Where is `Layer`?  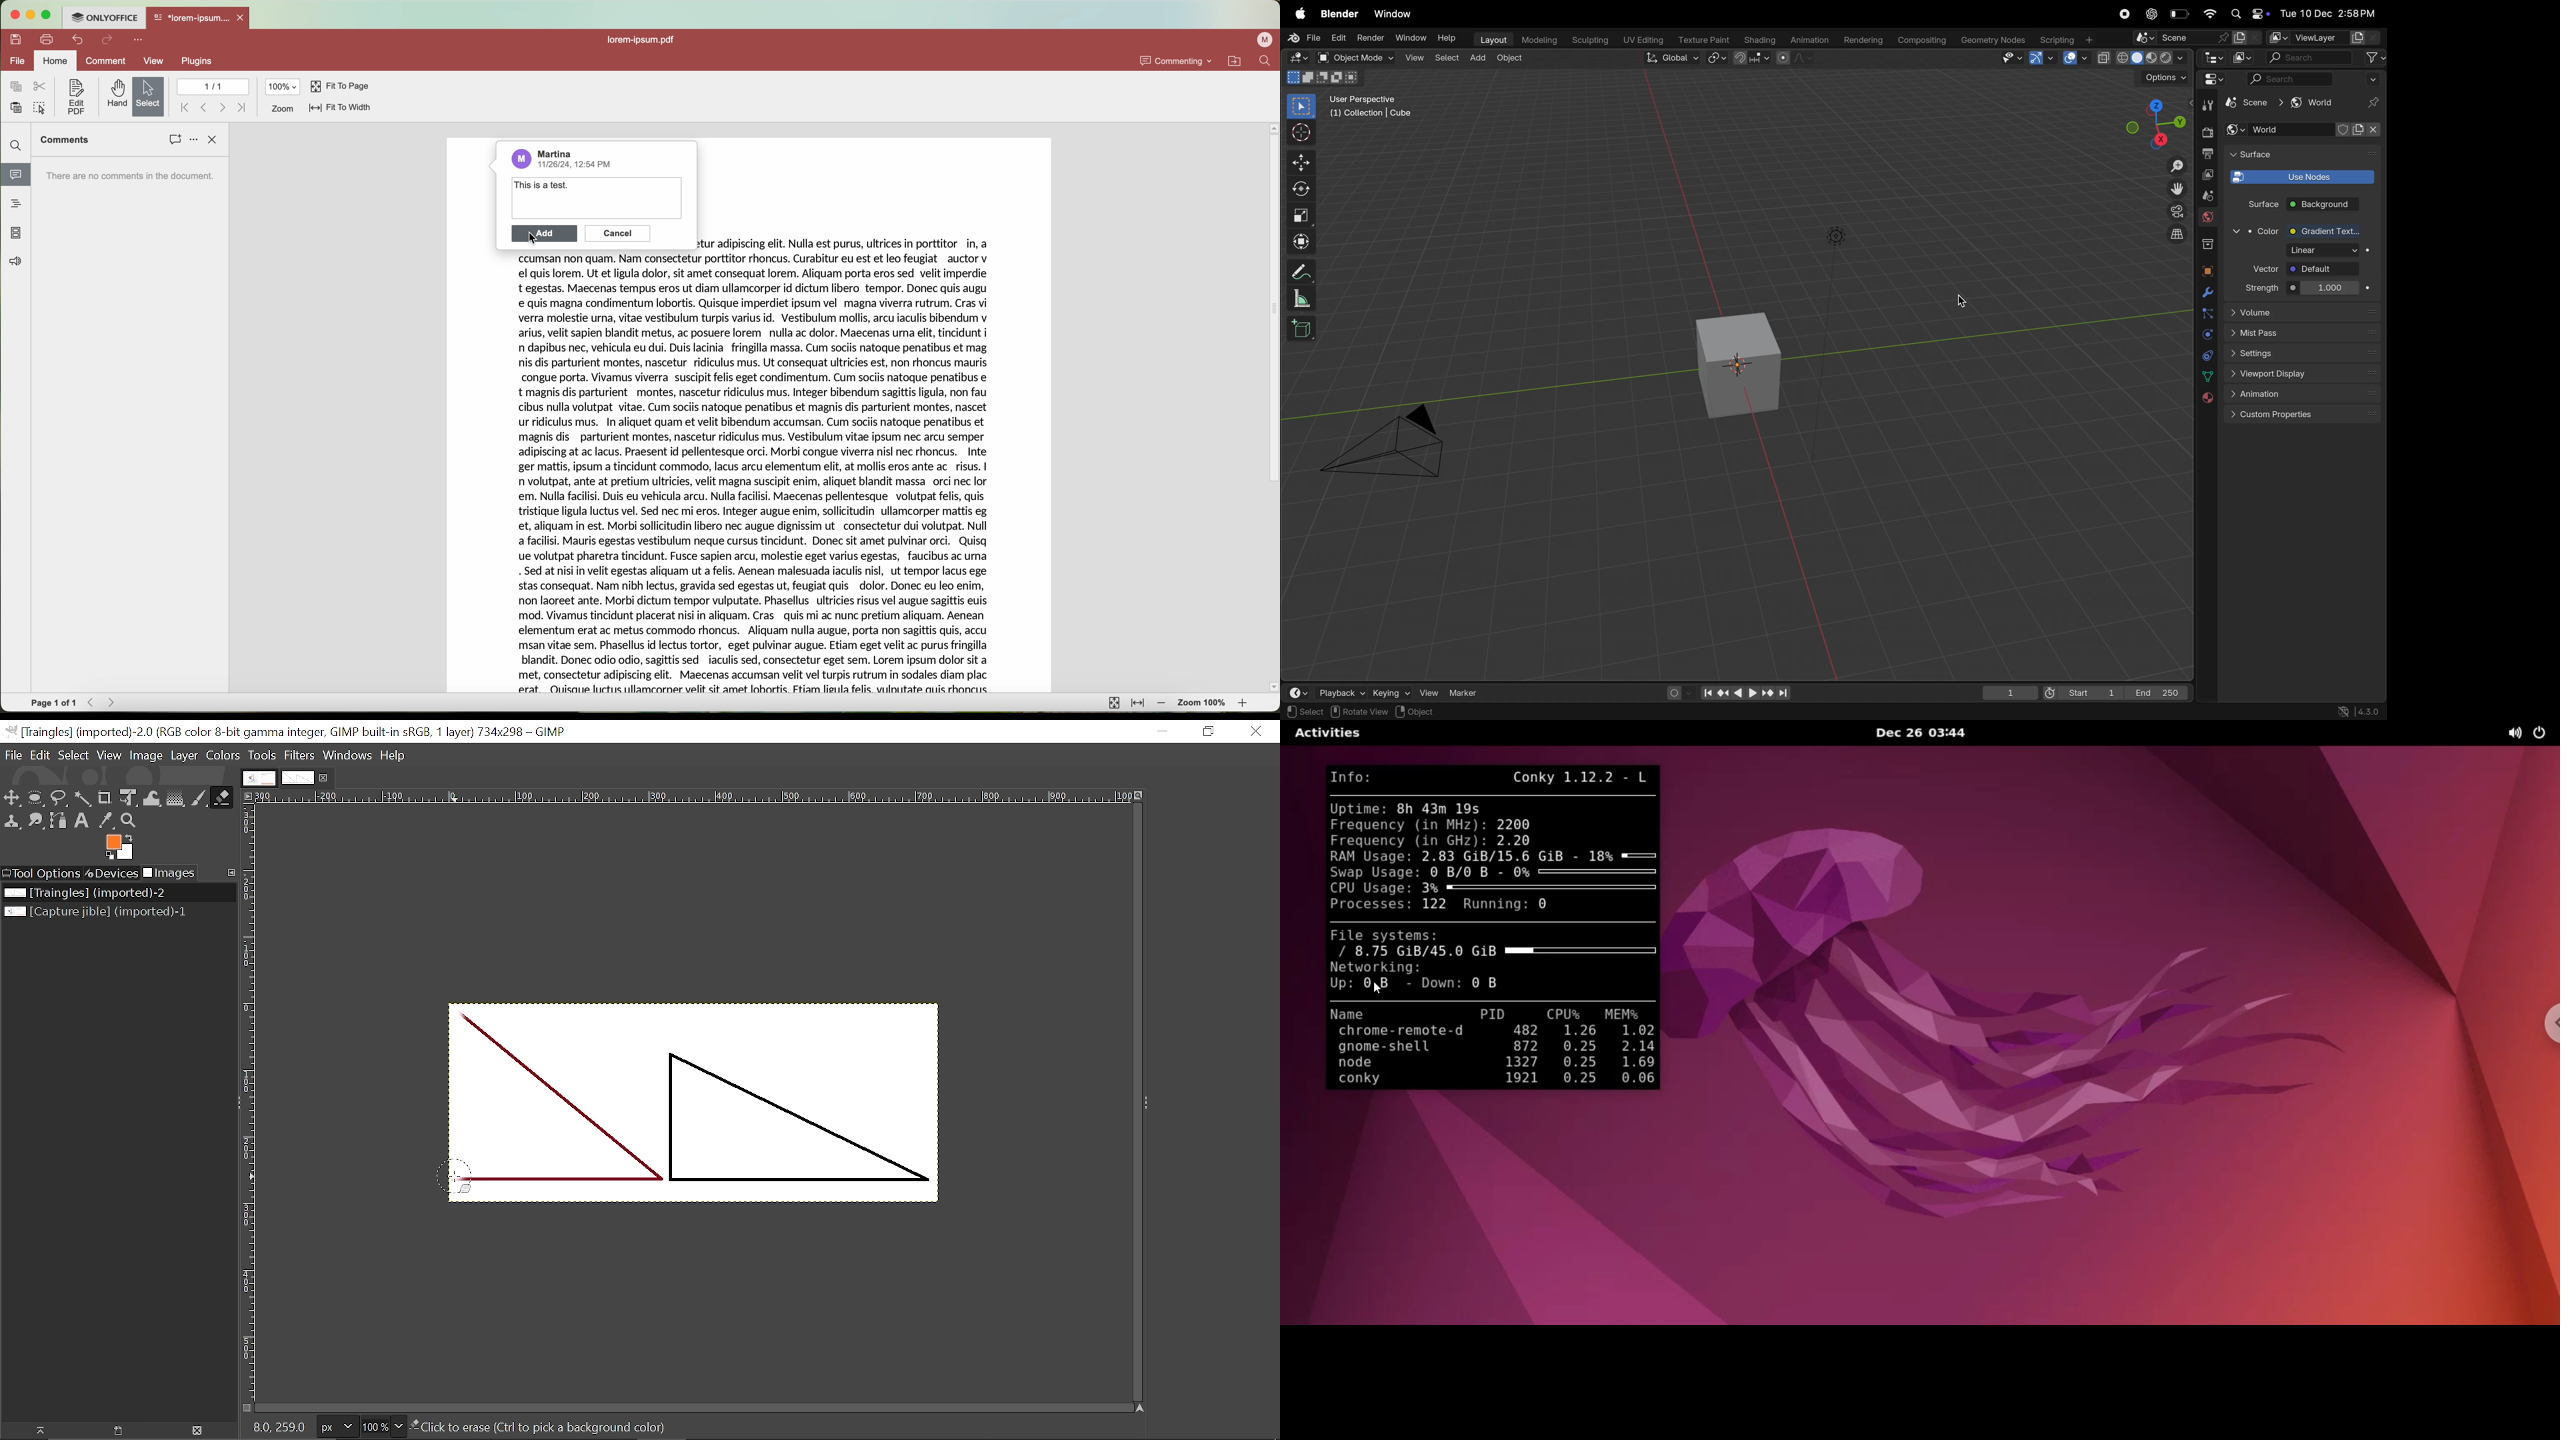 Layer is located at coordinates (184, 757).